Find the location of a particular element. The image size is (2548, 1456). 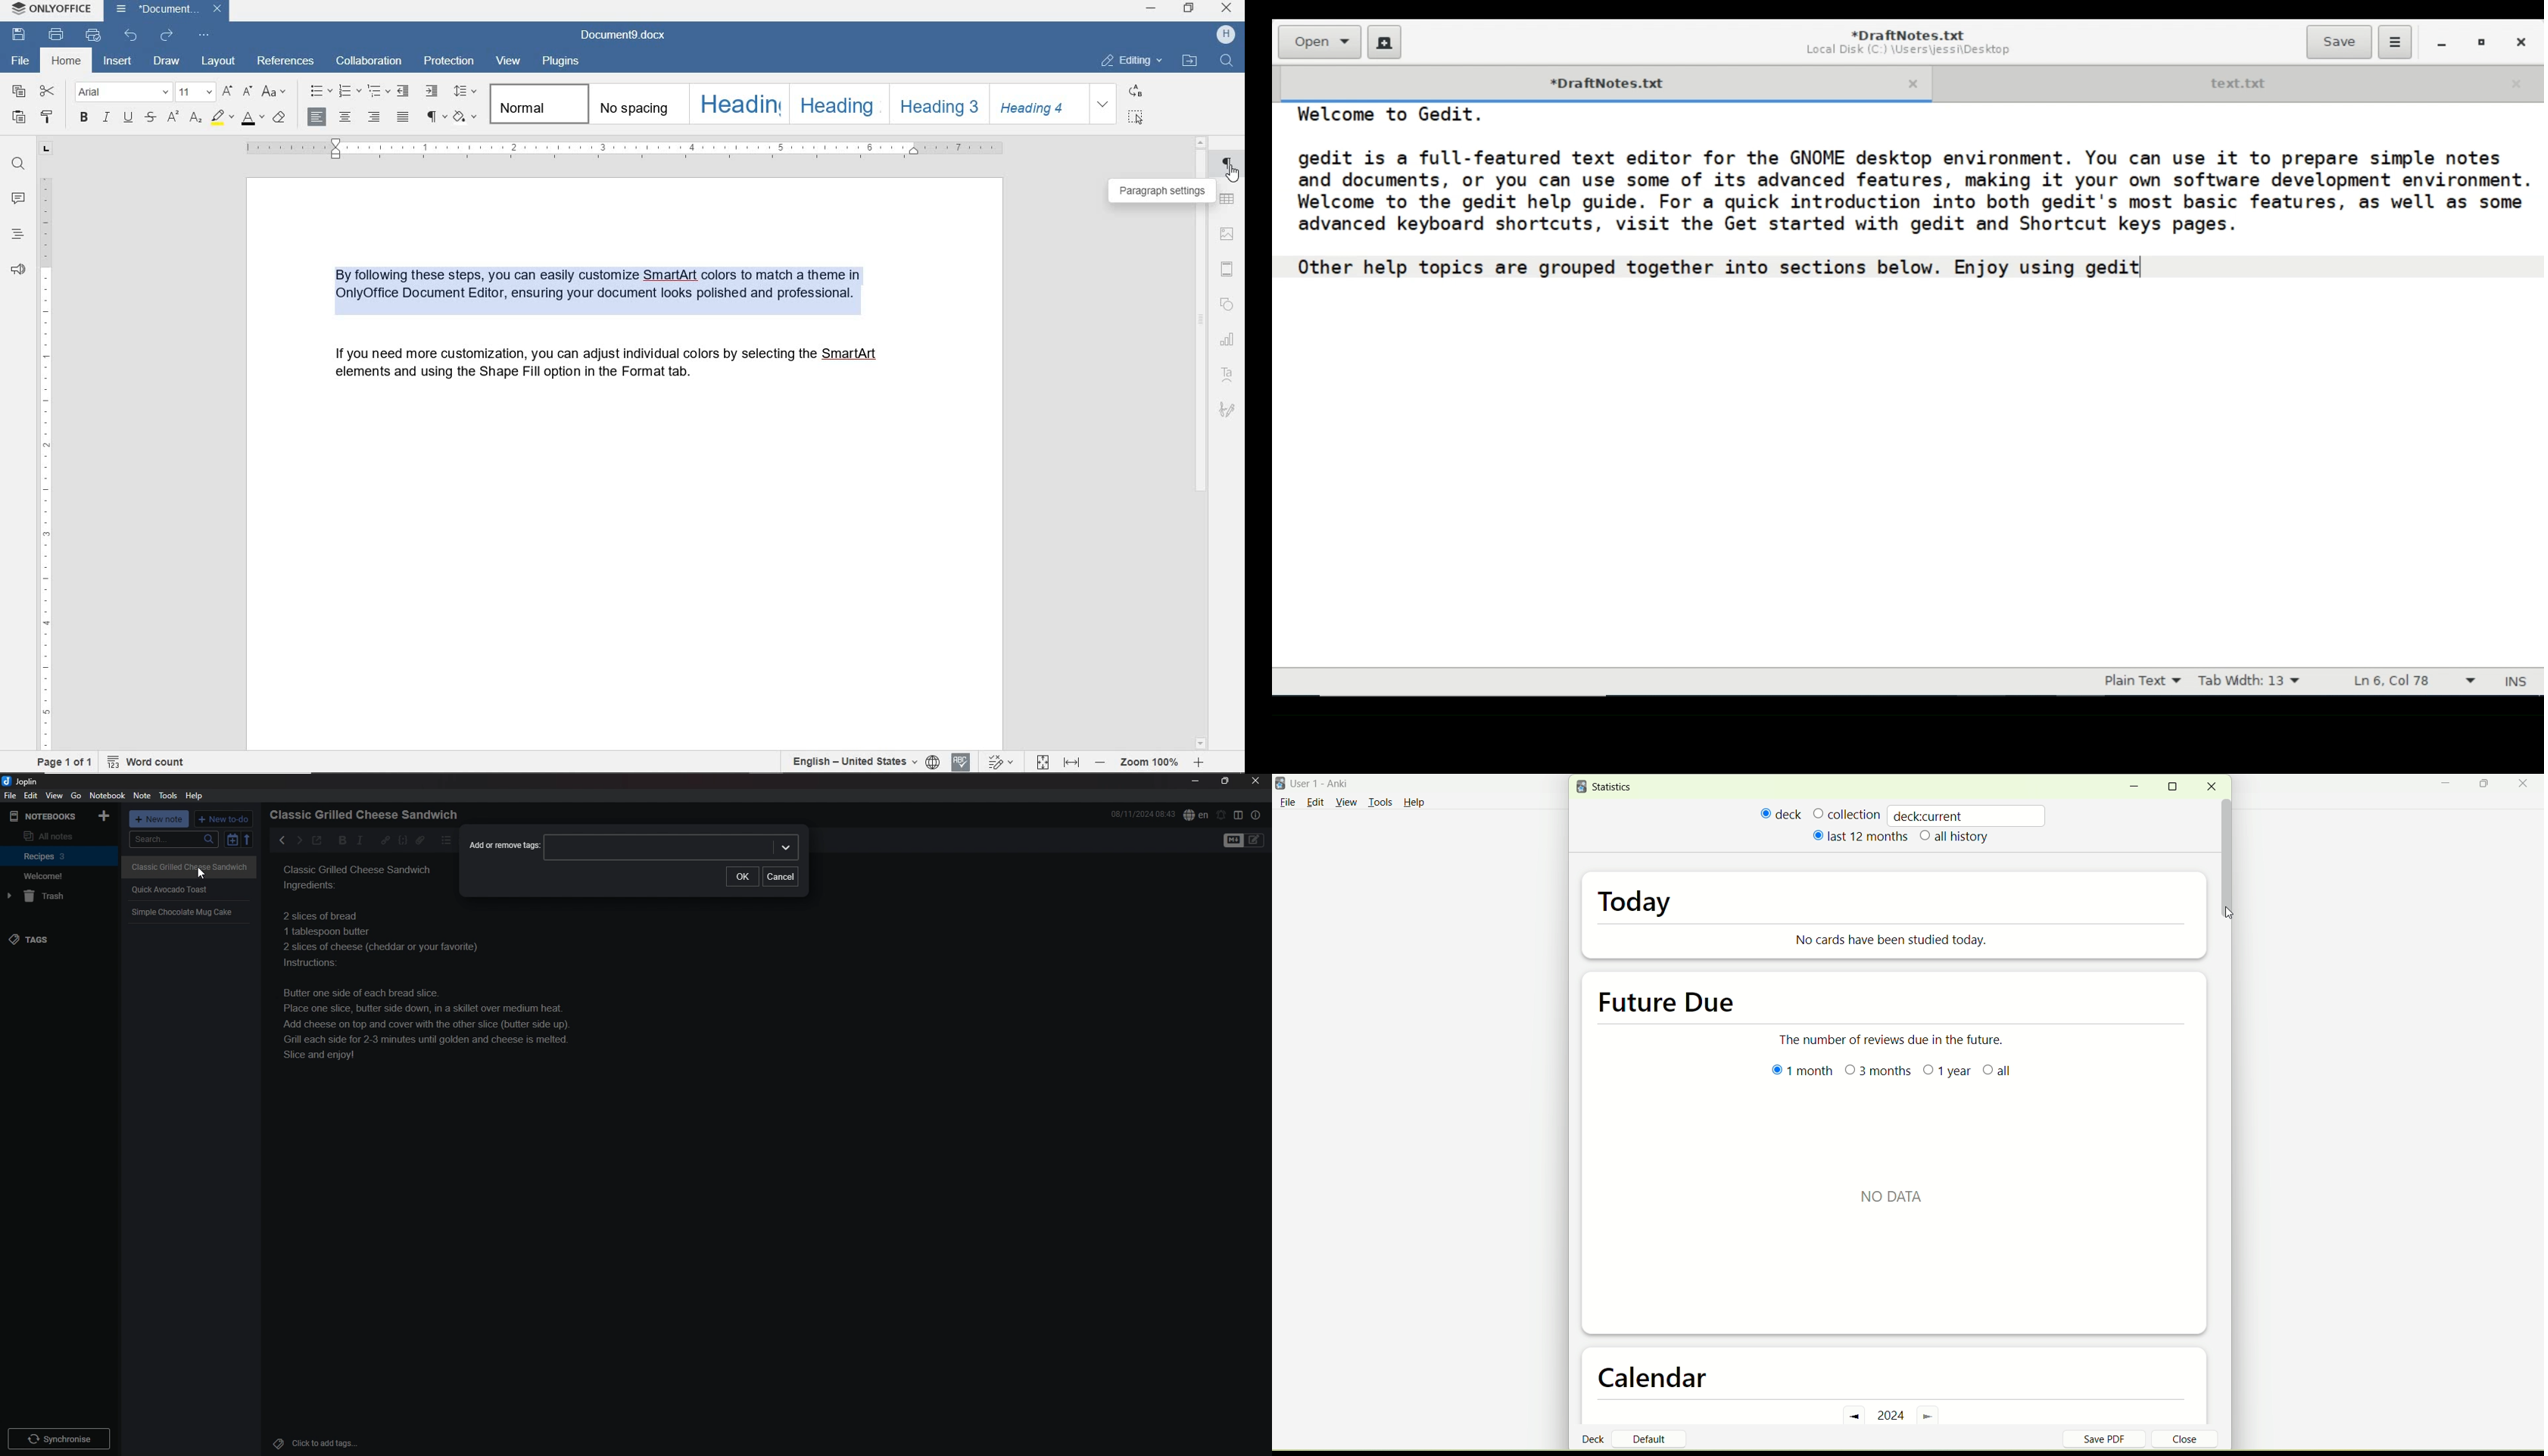

Text Art is located at coordinates (1227, 373).